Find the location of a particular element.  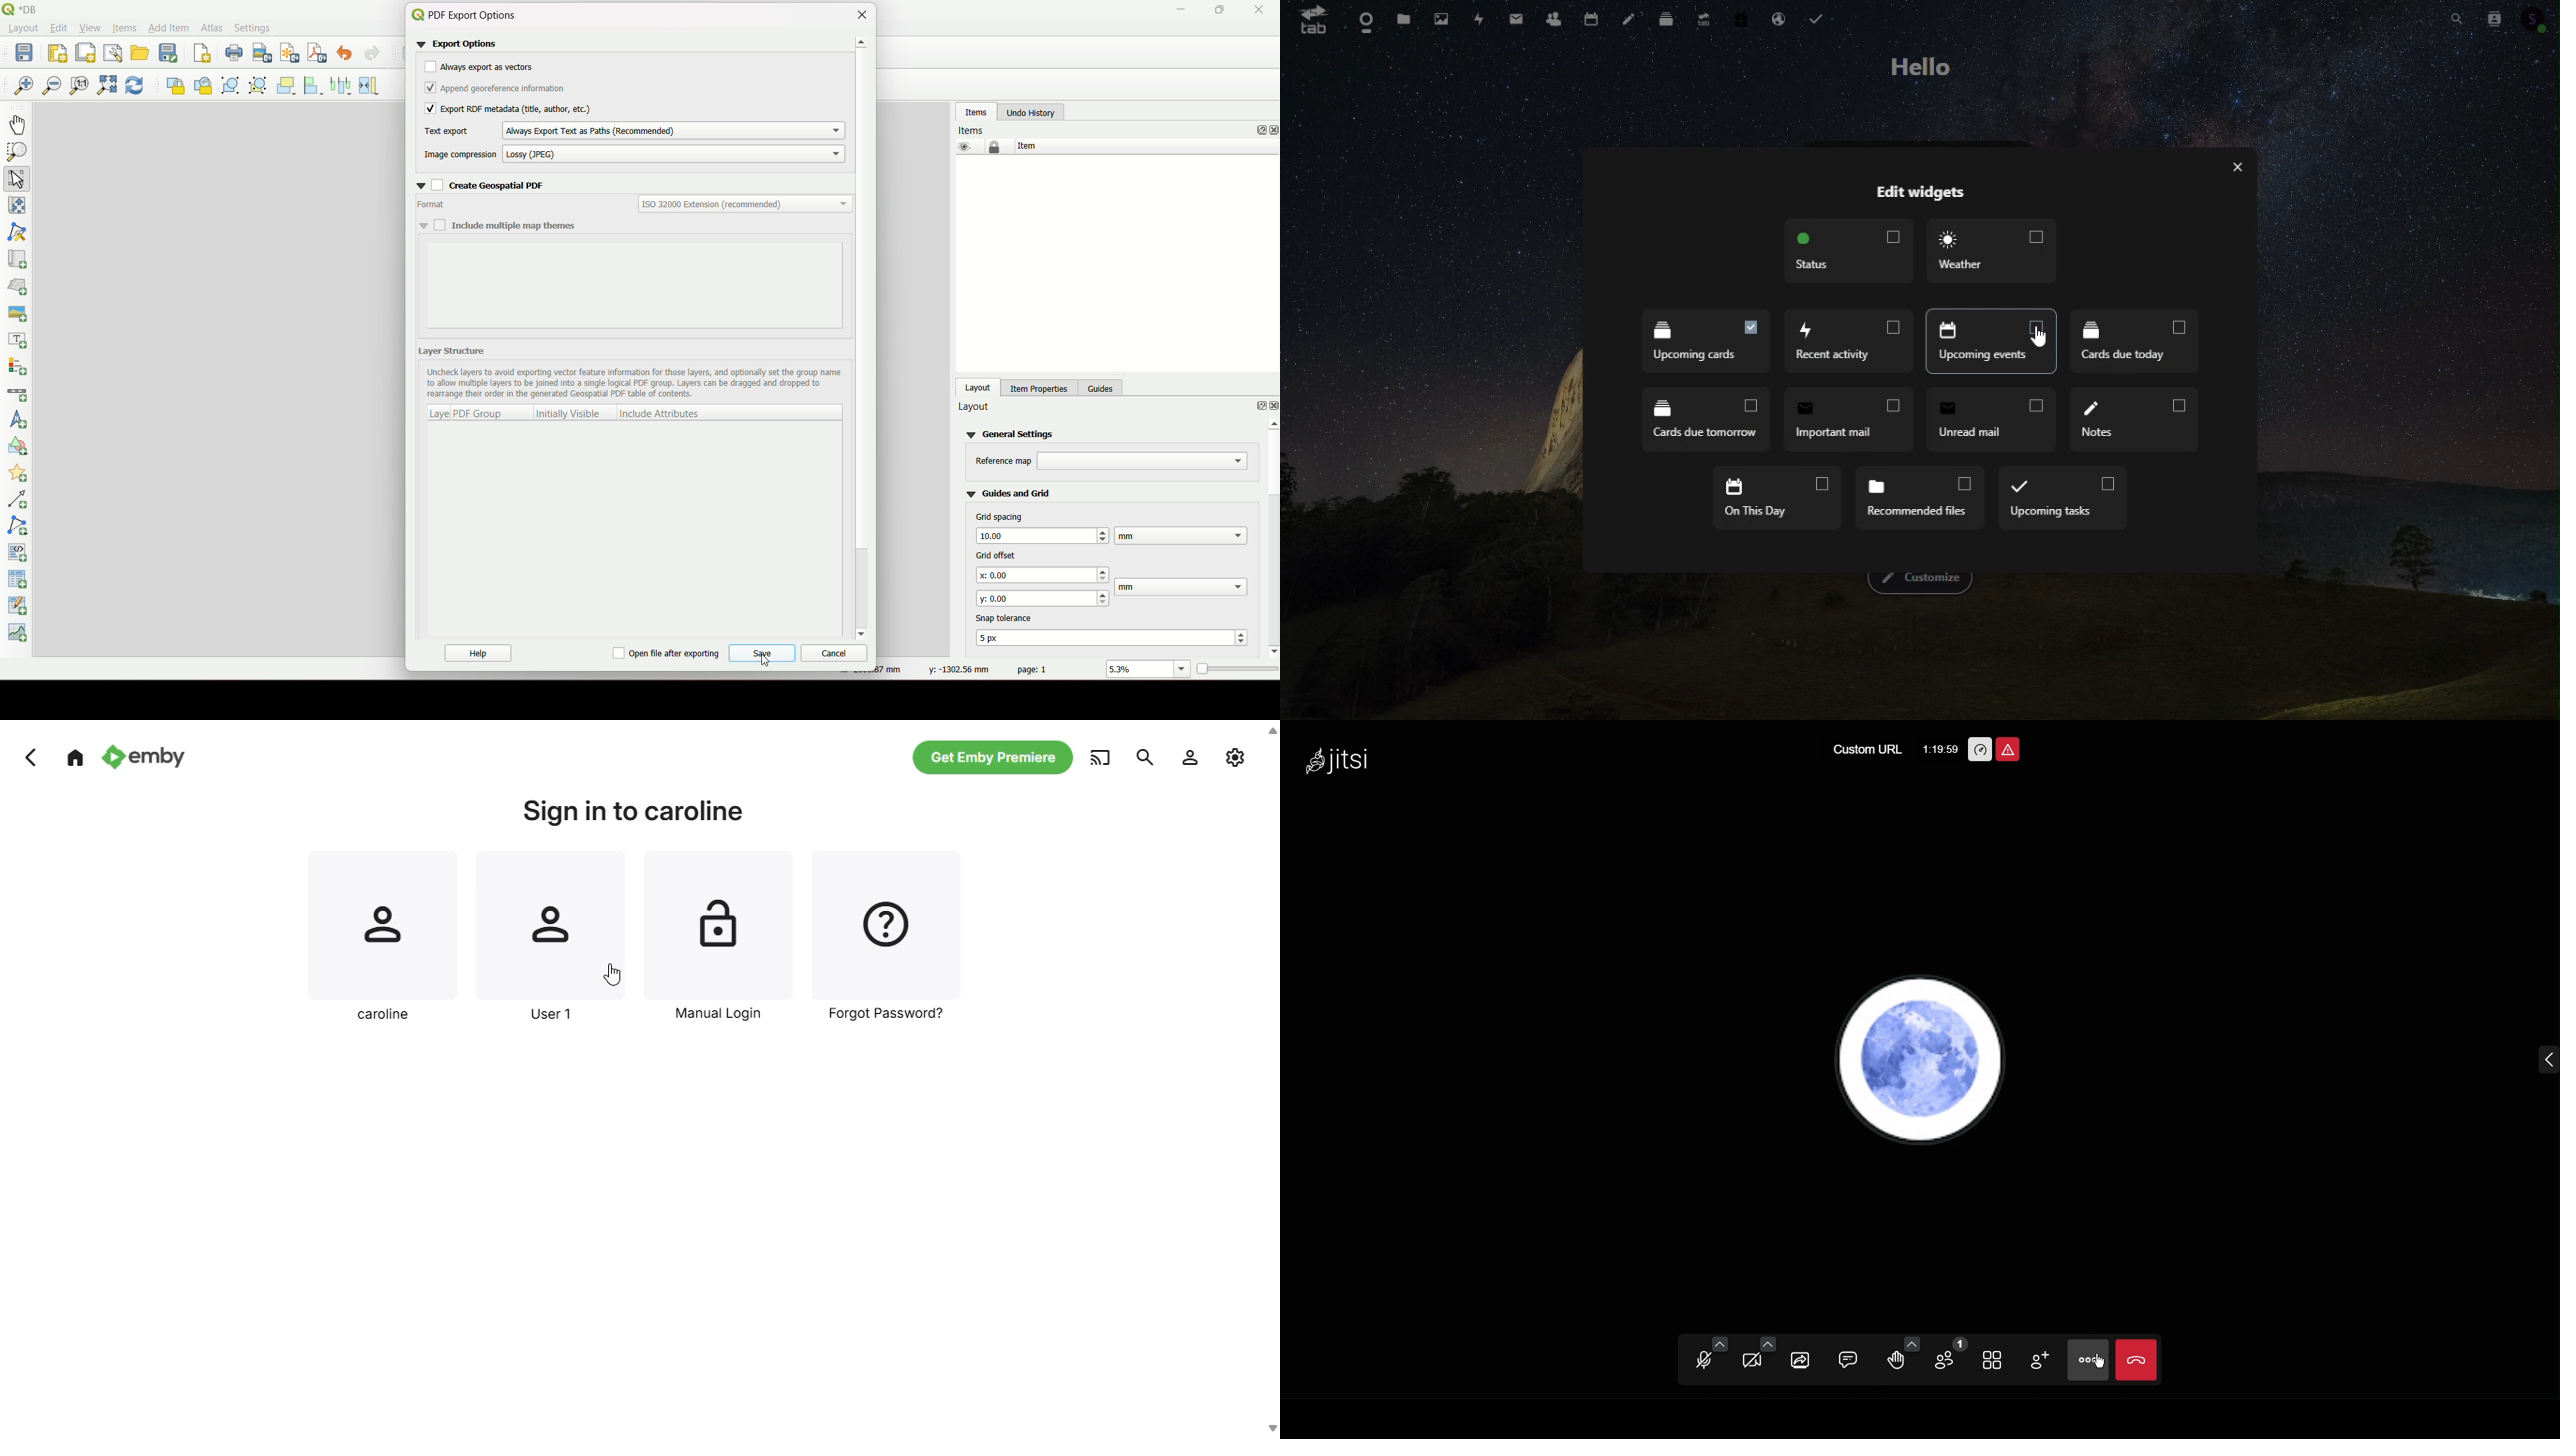

Activity is located at coordinates (1480, 18).